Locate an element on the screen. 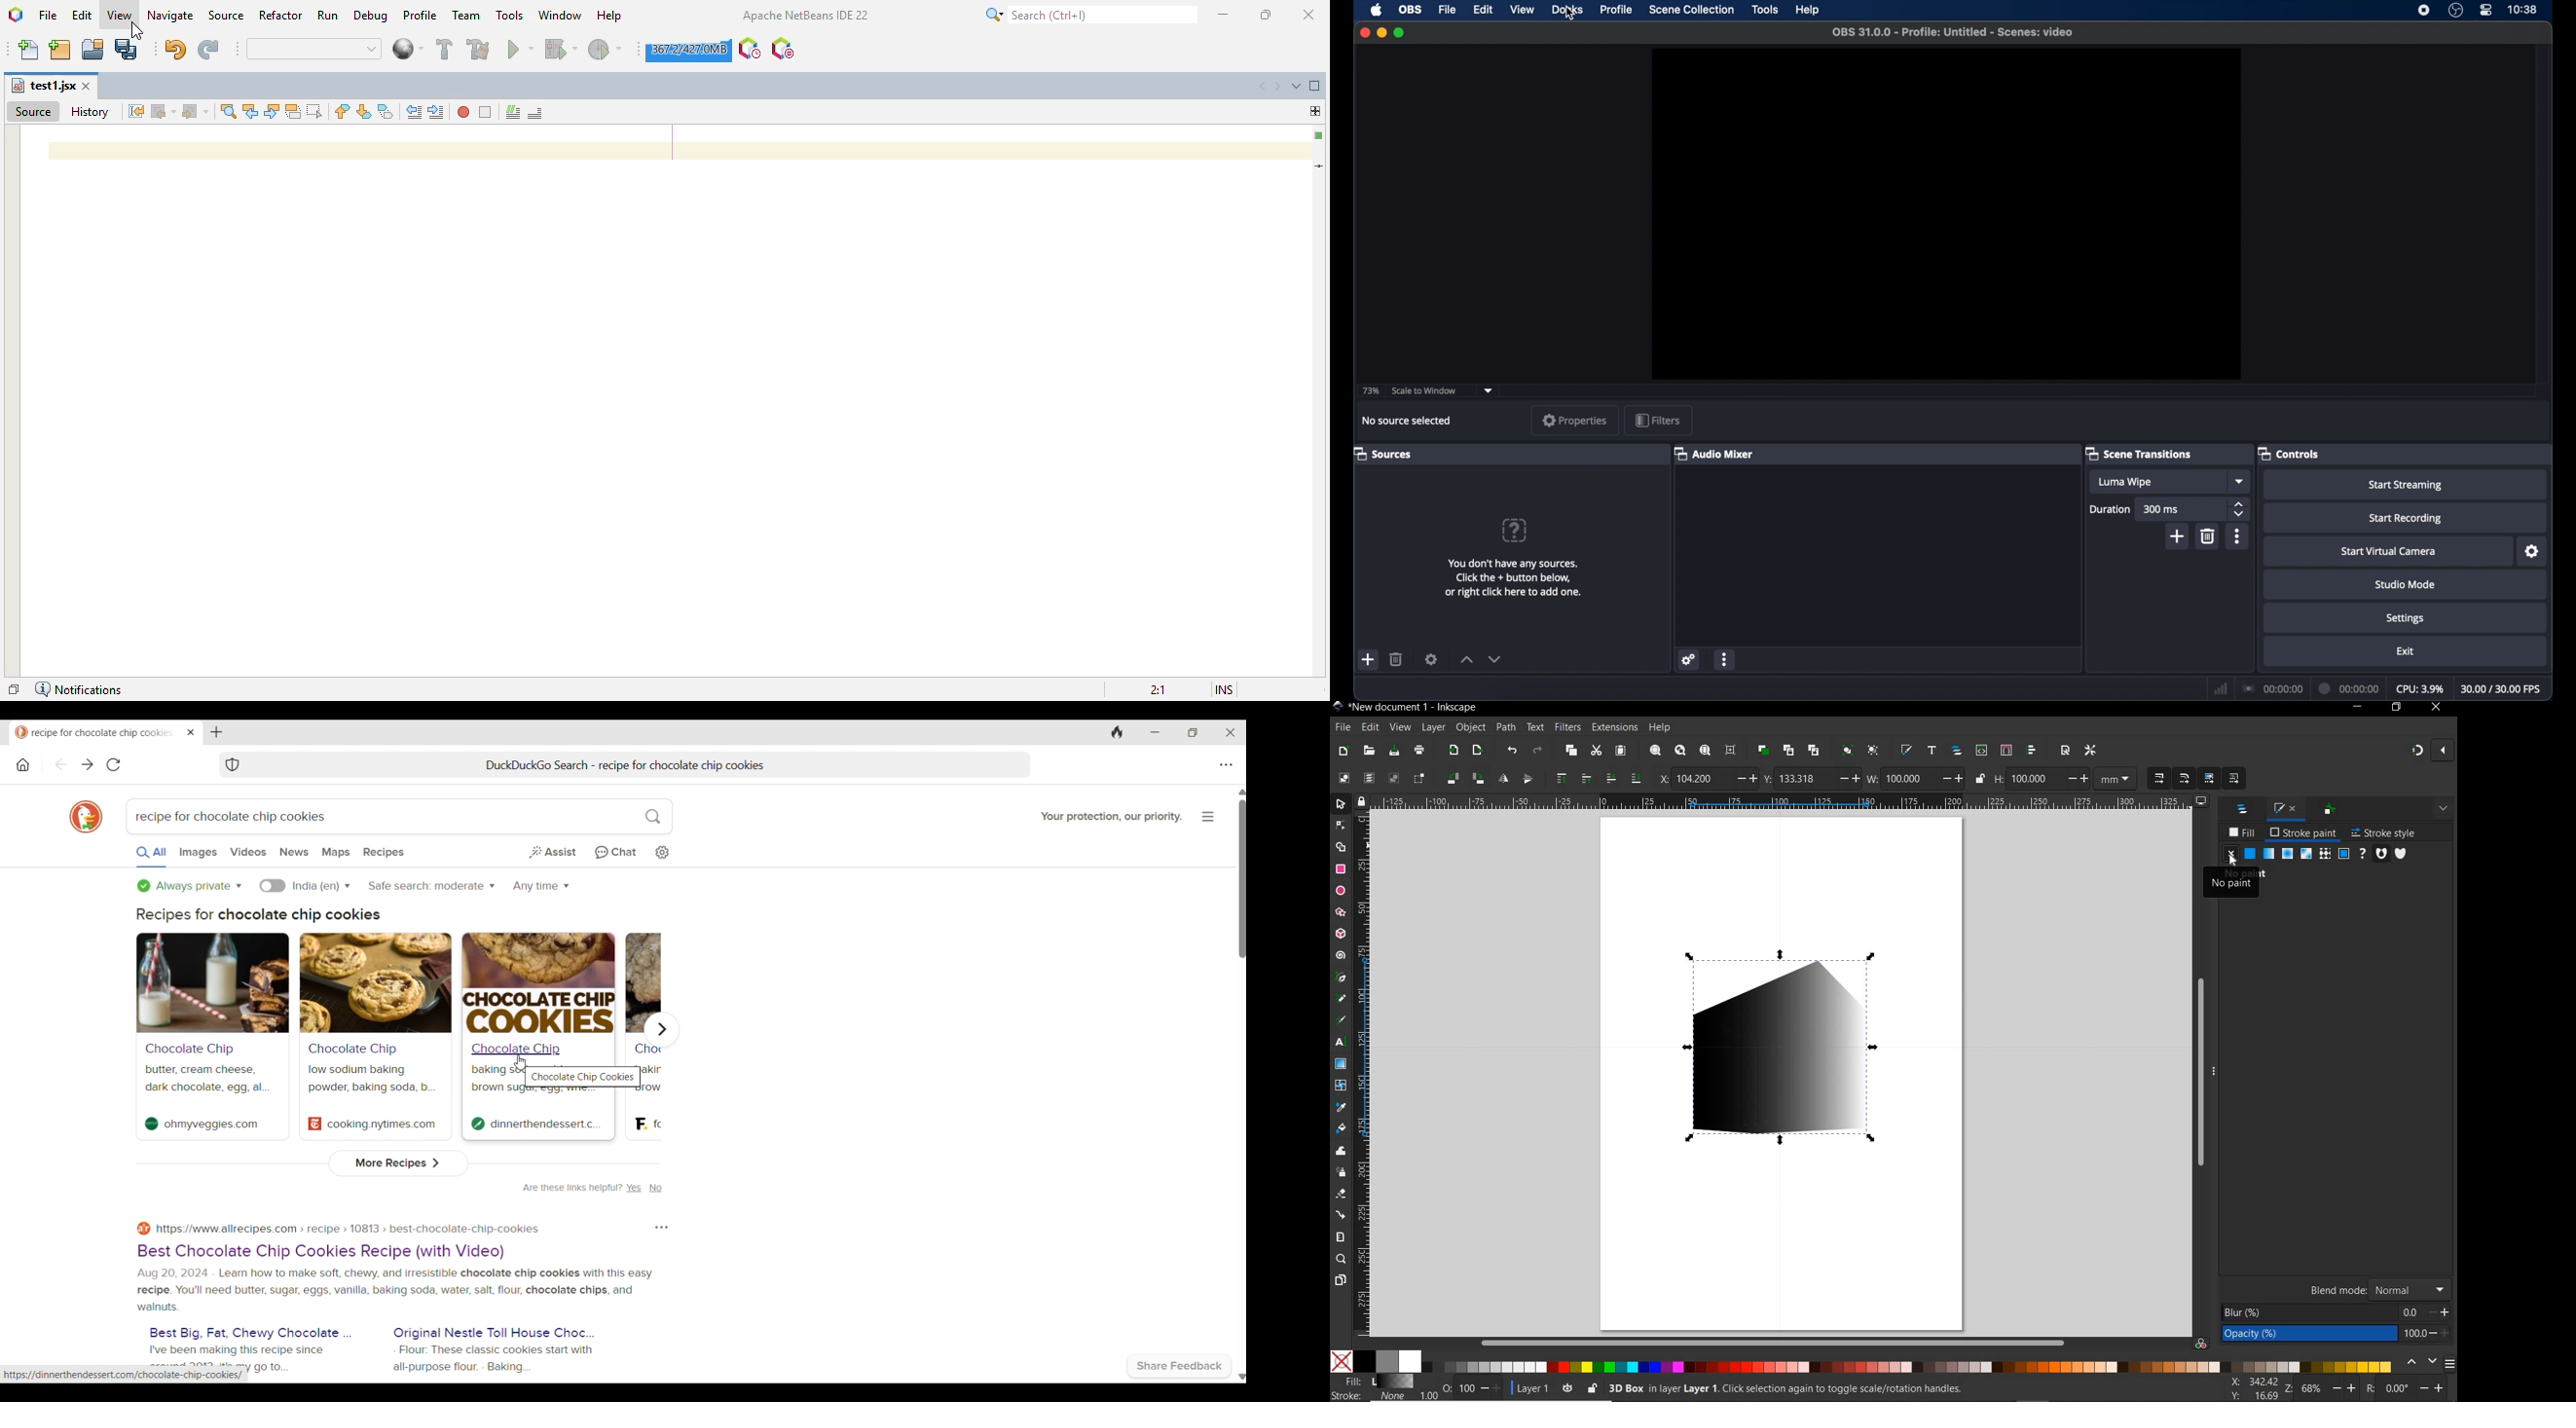 The width and height of the screenshot is (2576, 1428). HORIZONTAL COORDINATE OF SELECTION is located at coordinates (1661, 779).